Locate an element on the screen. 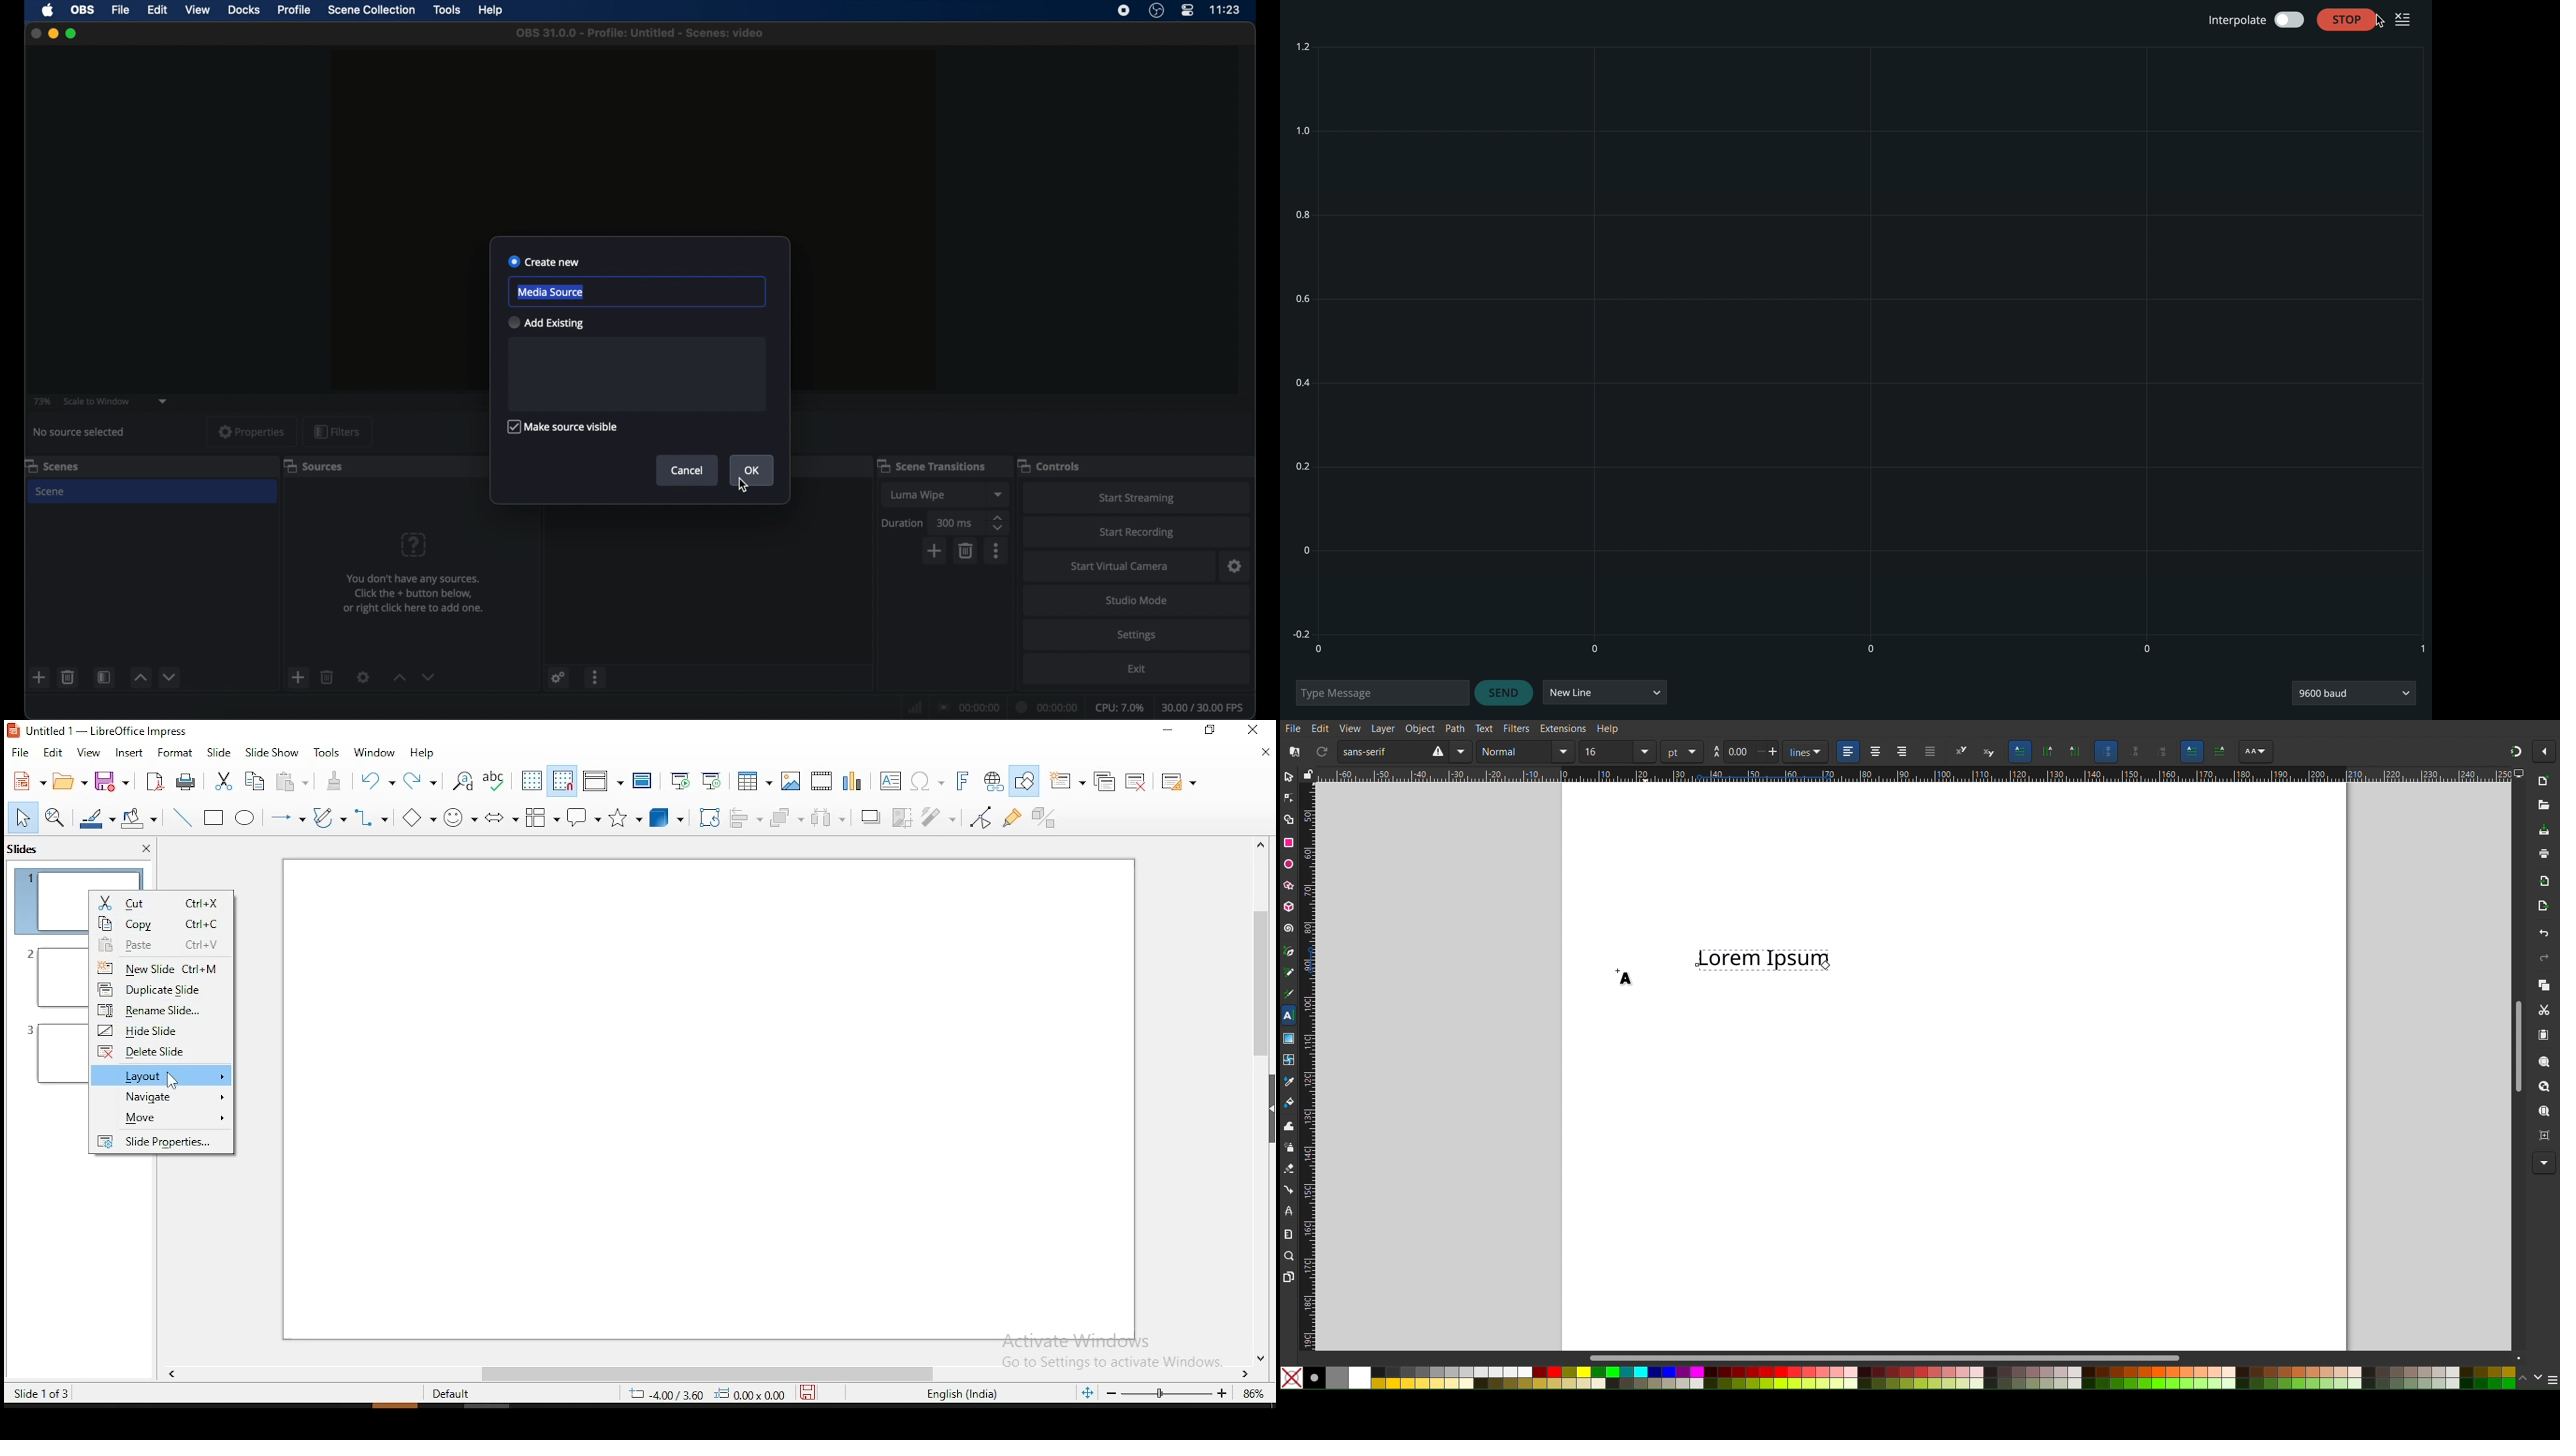  duration is located at coordinates (1048, 707).